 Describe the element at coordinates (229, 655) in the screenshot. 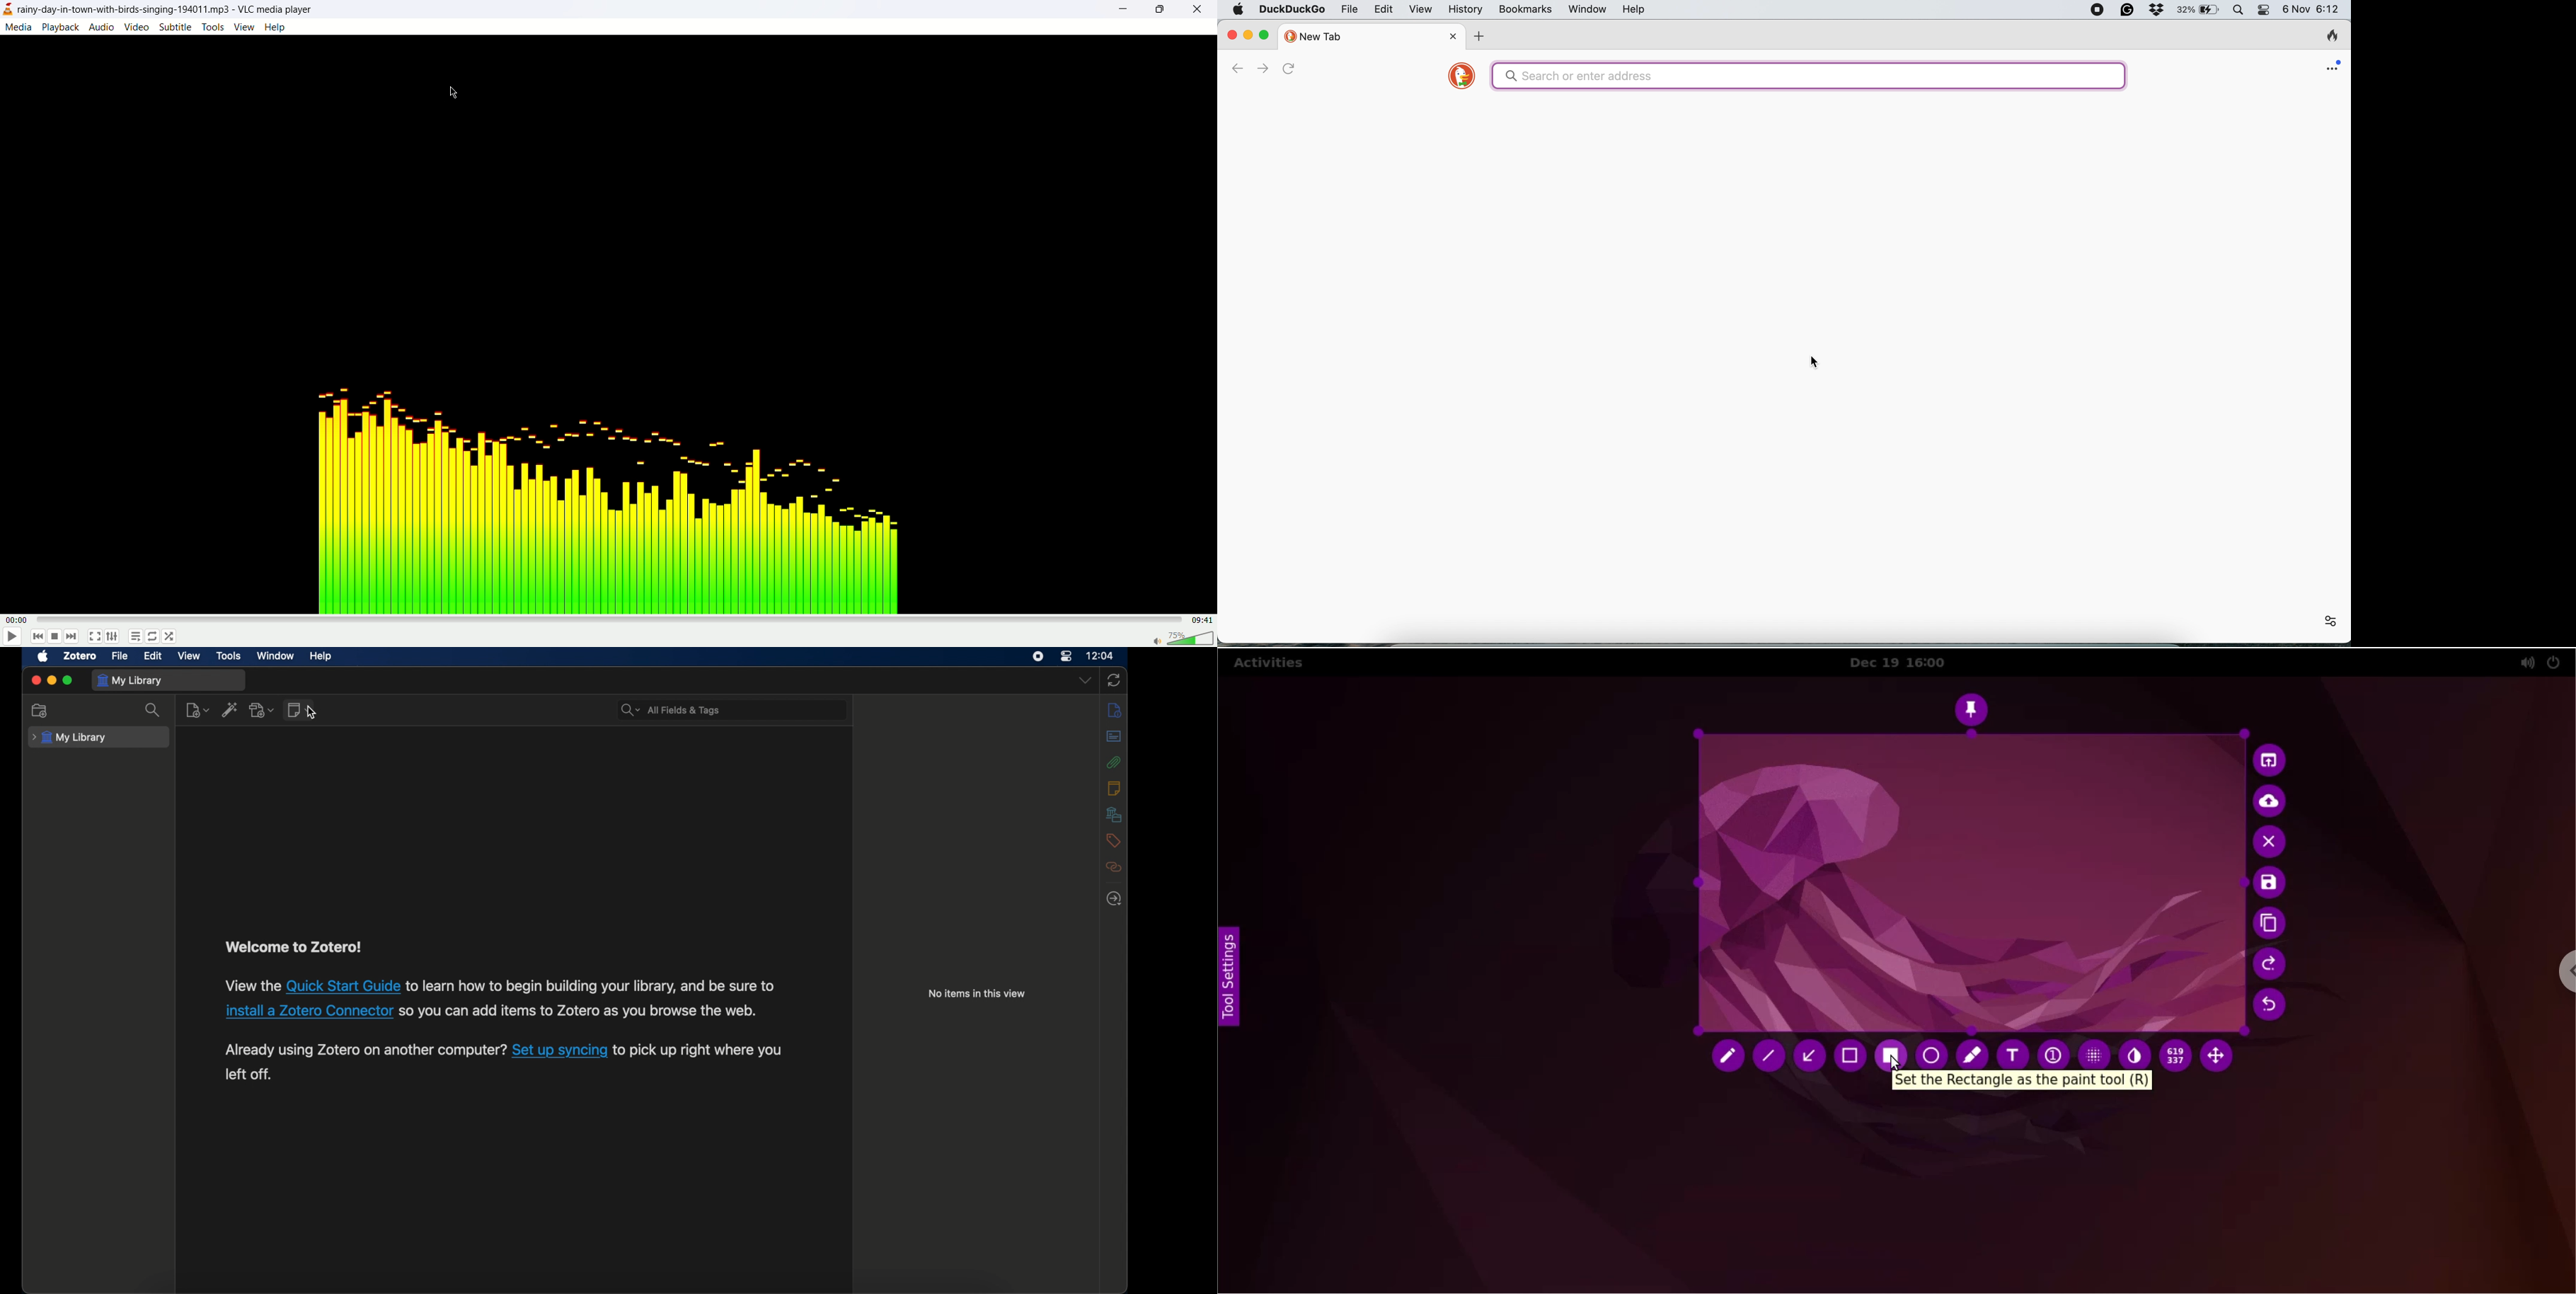

I see `tools` at that location.